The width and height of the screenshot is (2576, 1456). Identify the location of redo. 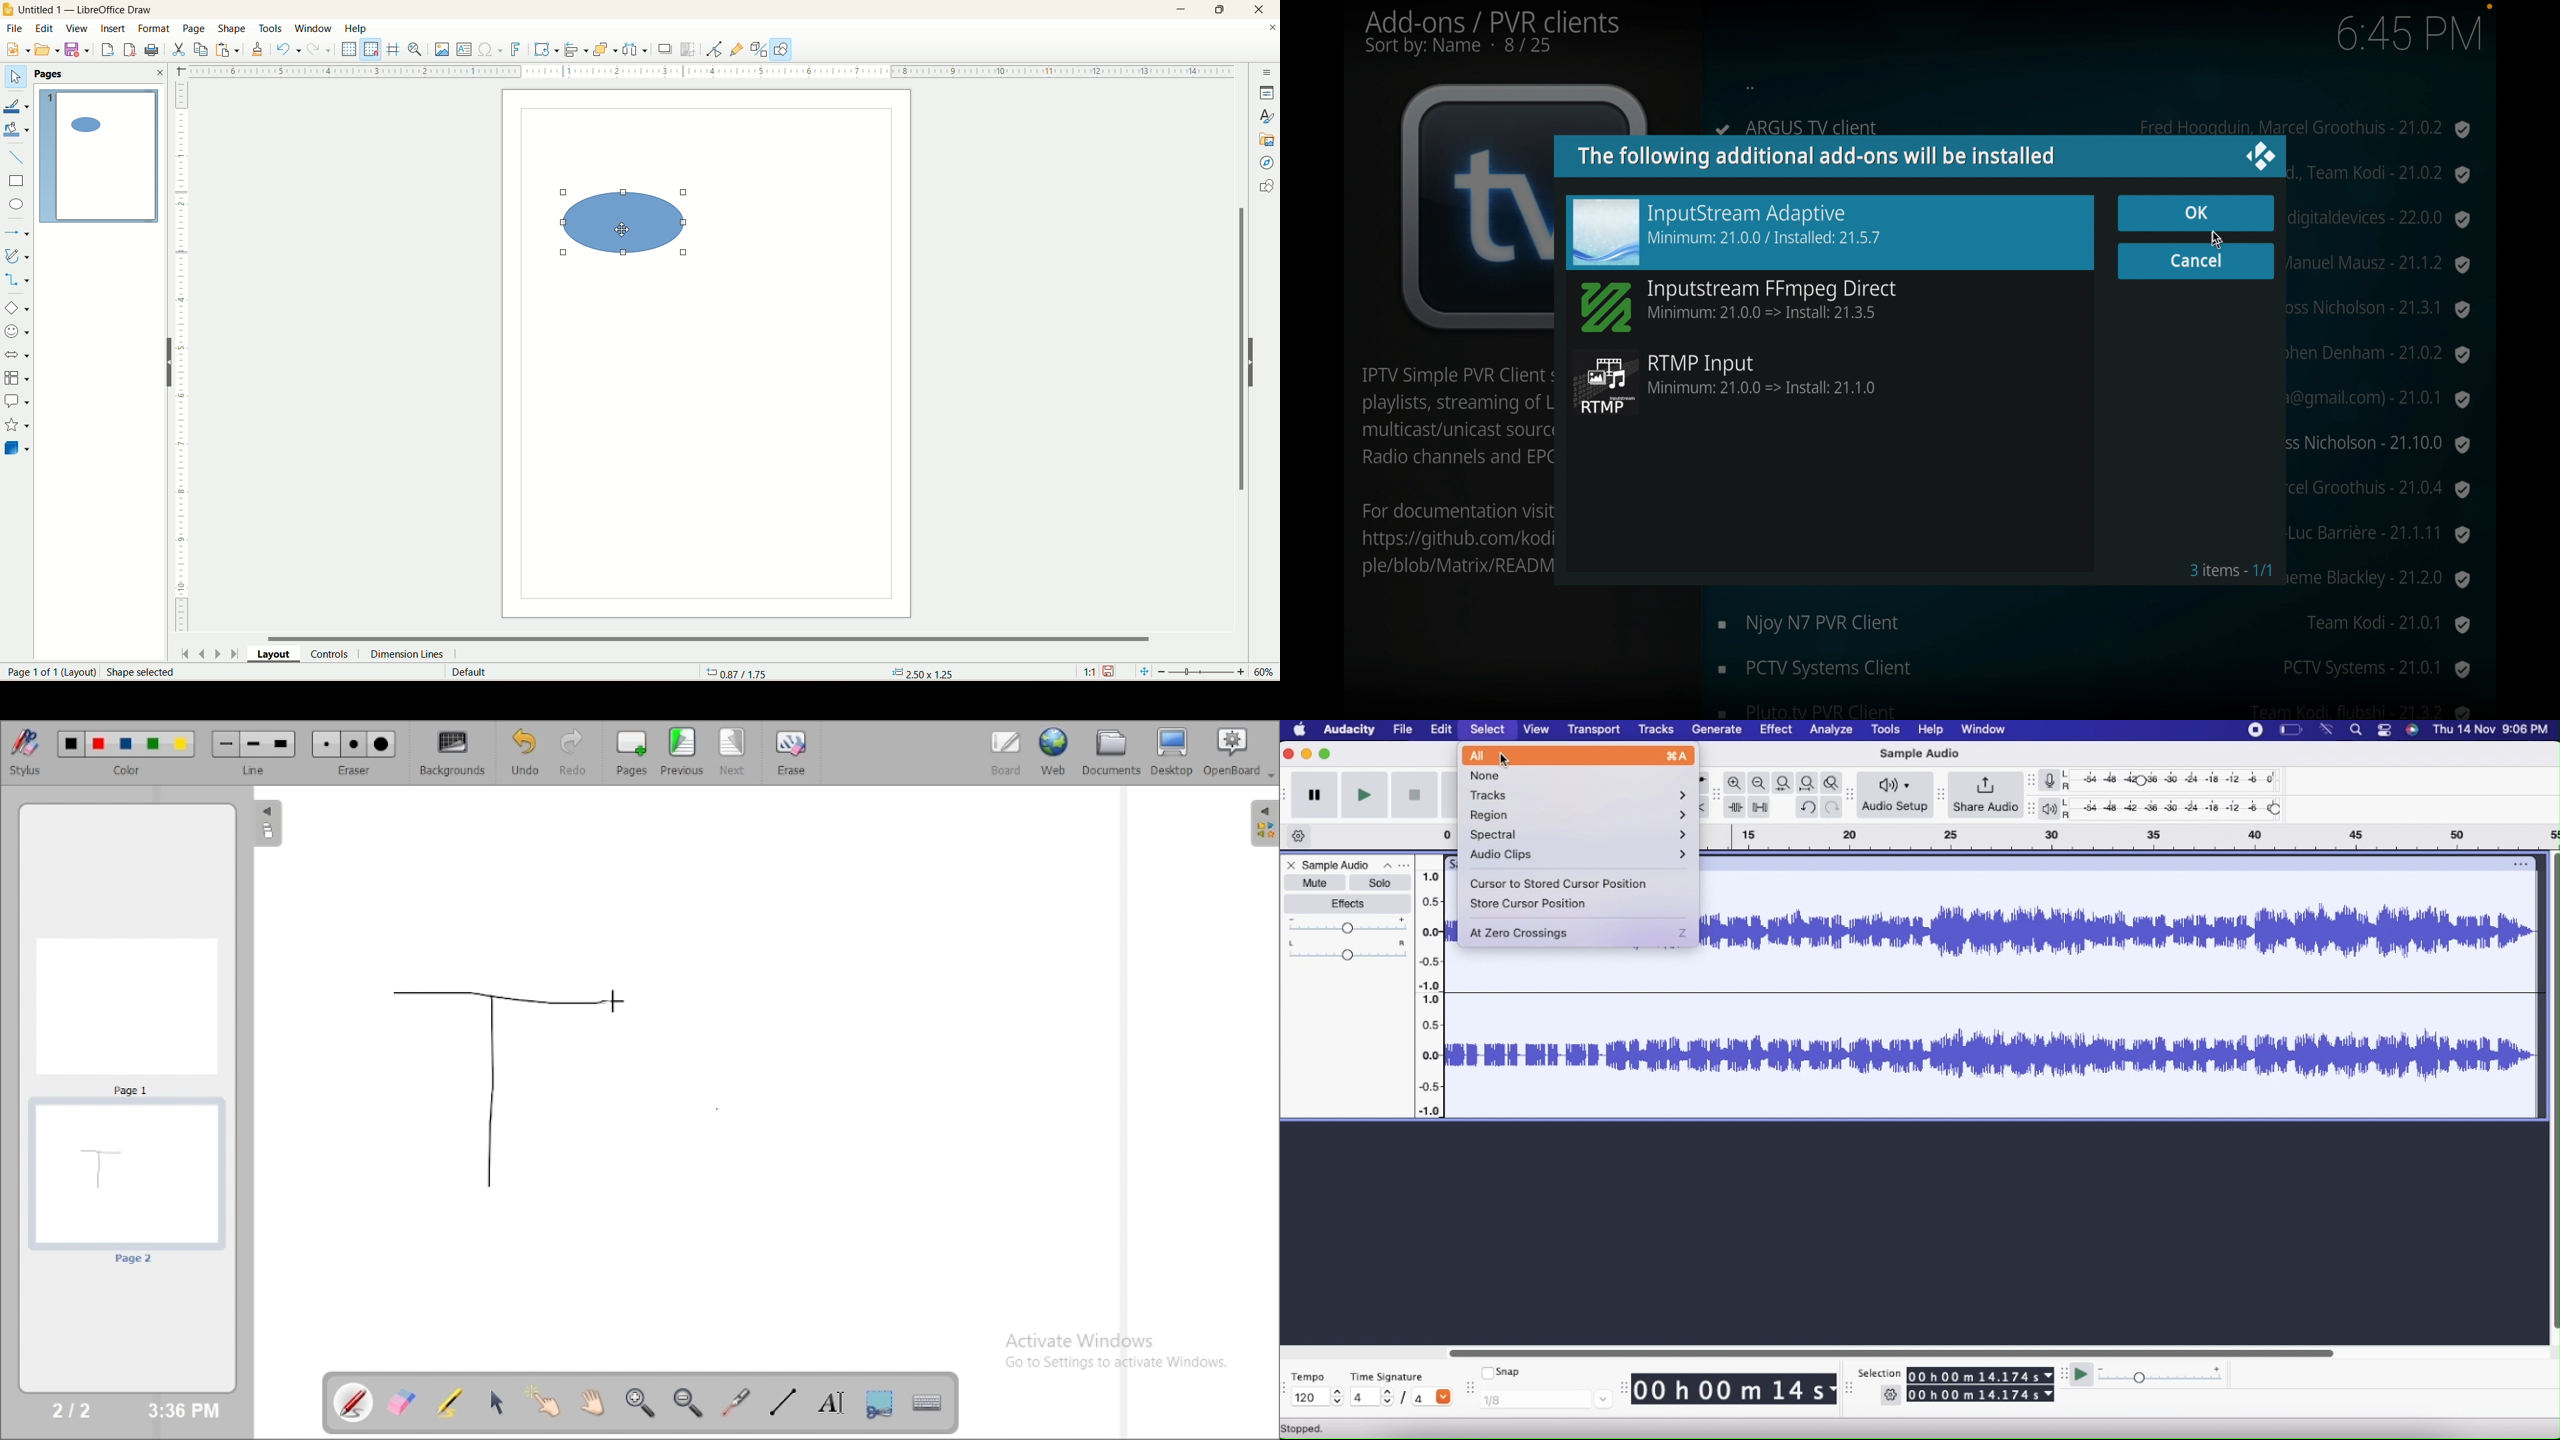
(578, 752).